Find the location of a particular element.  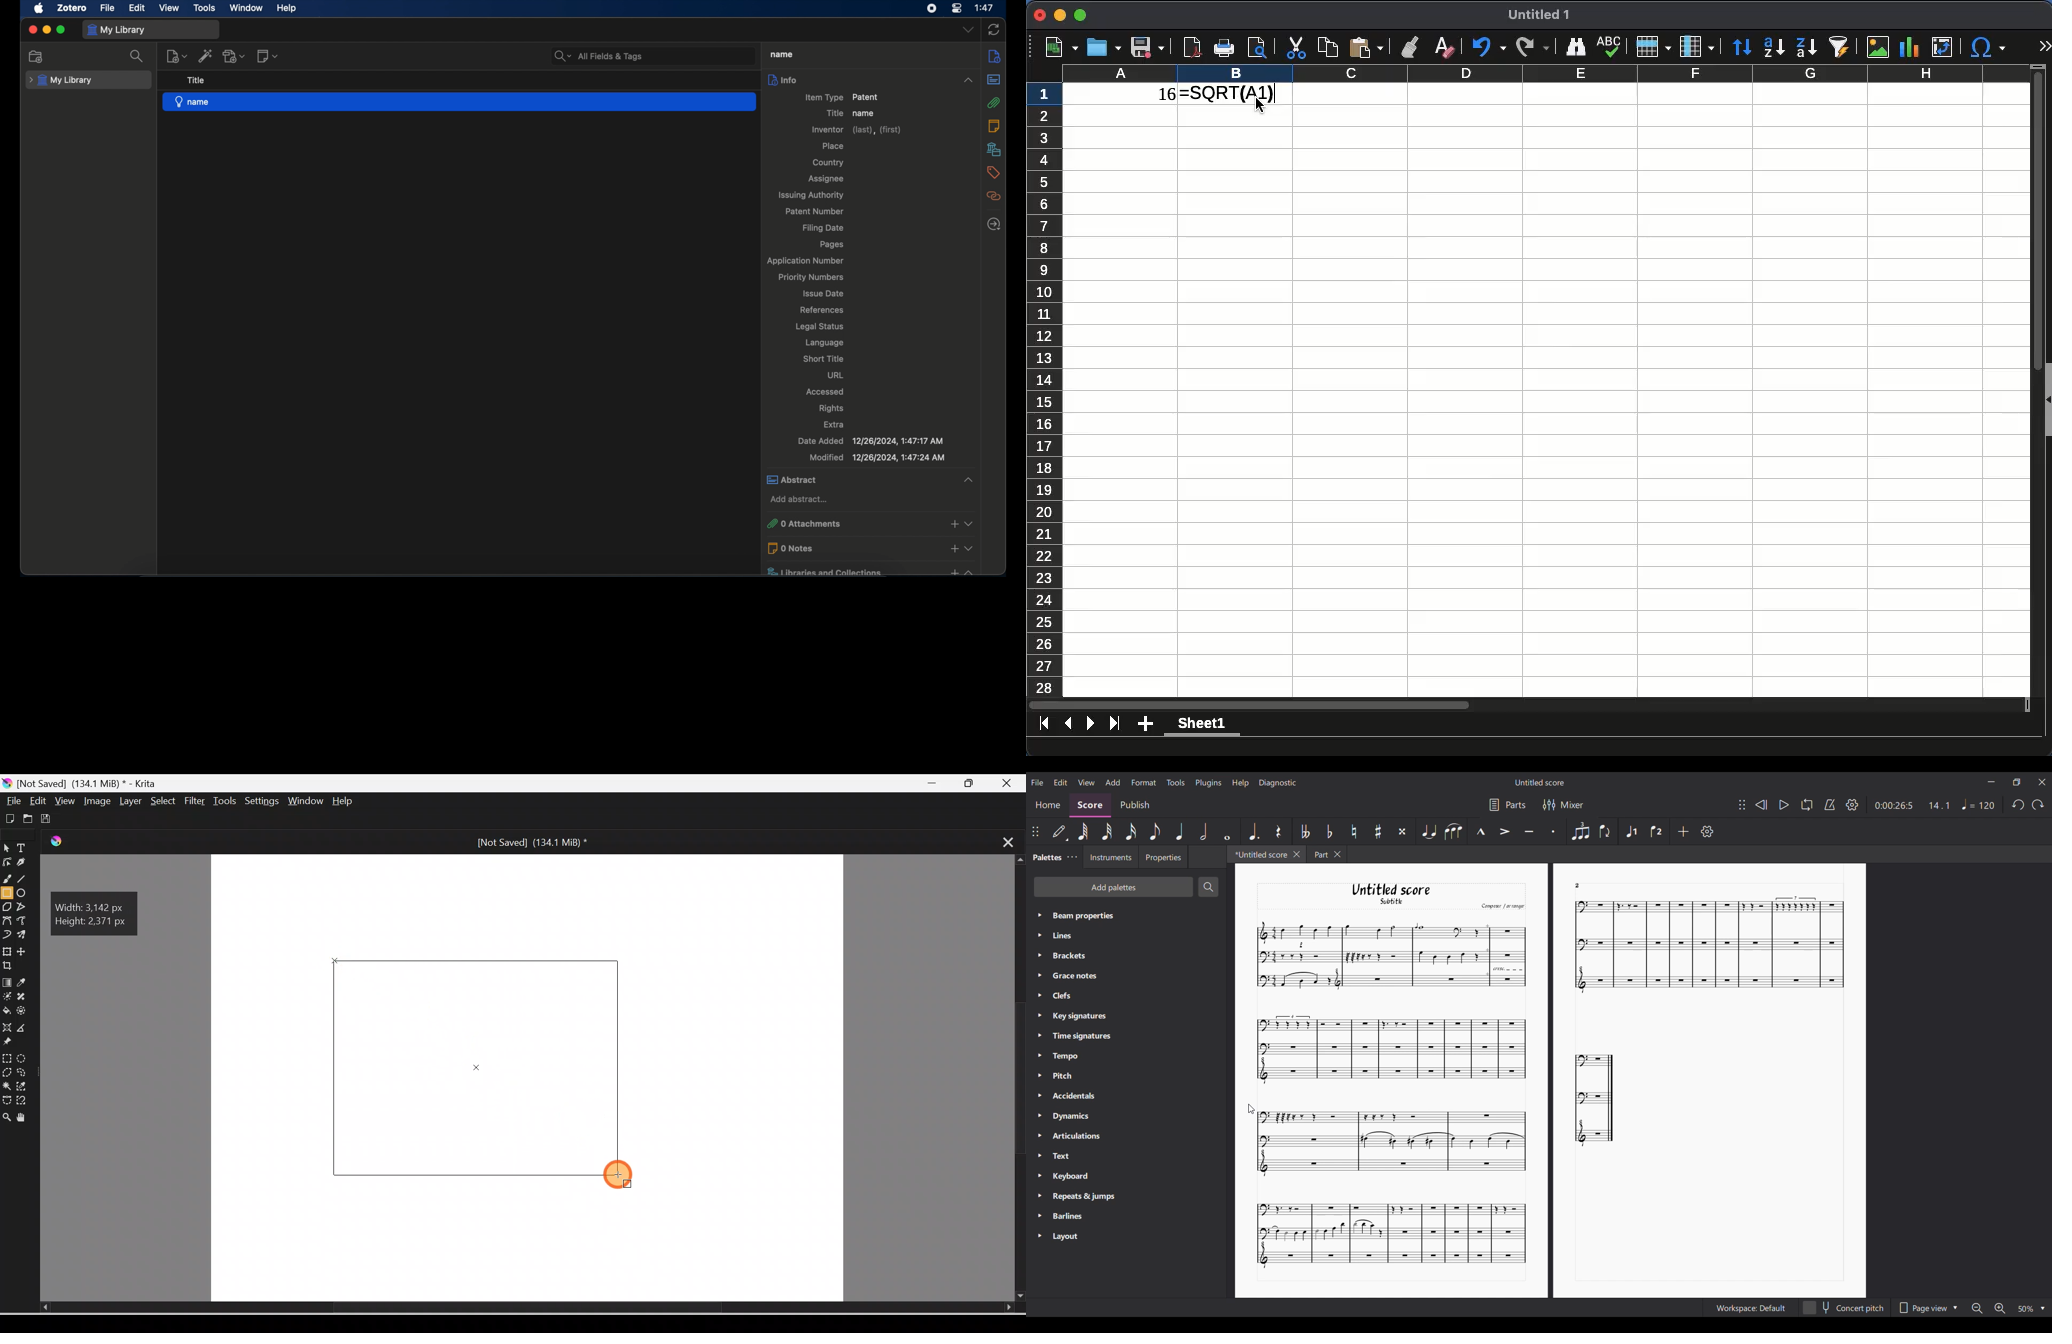

Metronome is located at coordinates (1830, 805).